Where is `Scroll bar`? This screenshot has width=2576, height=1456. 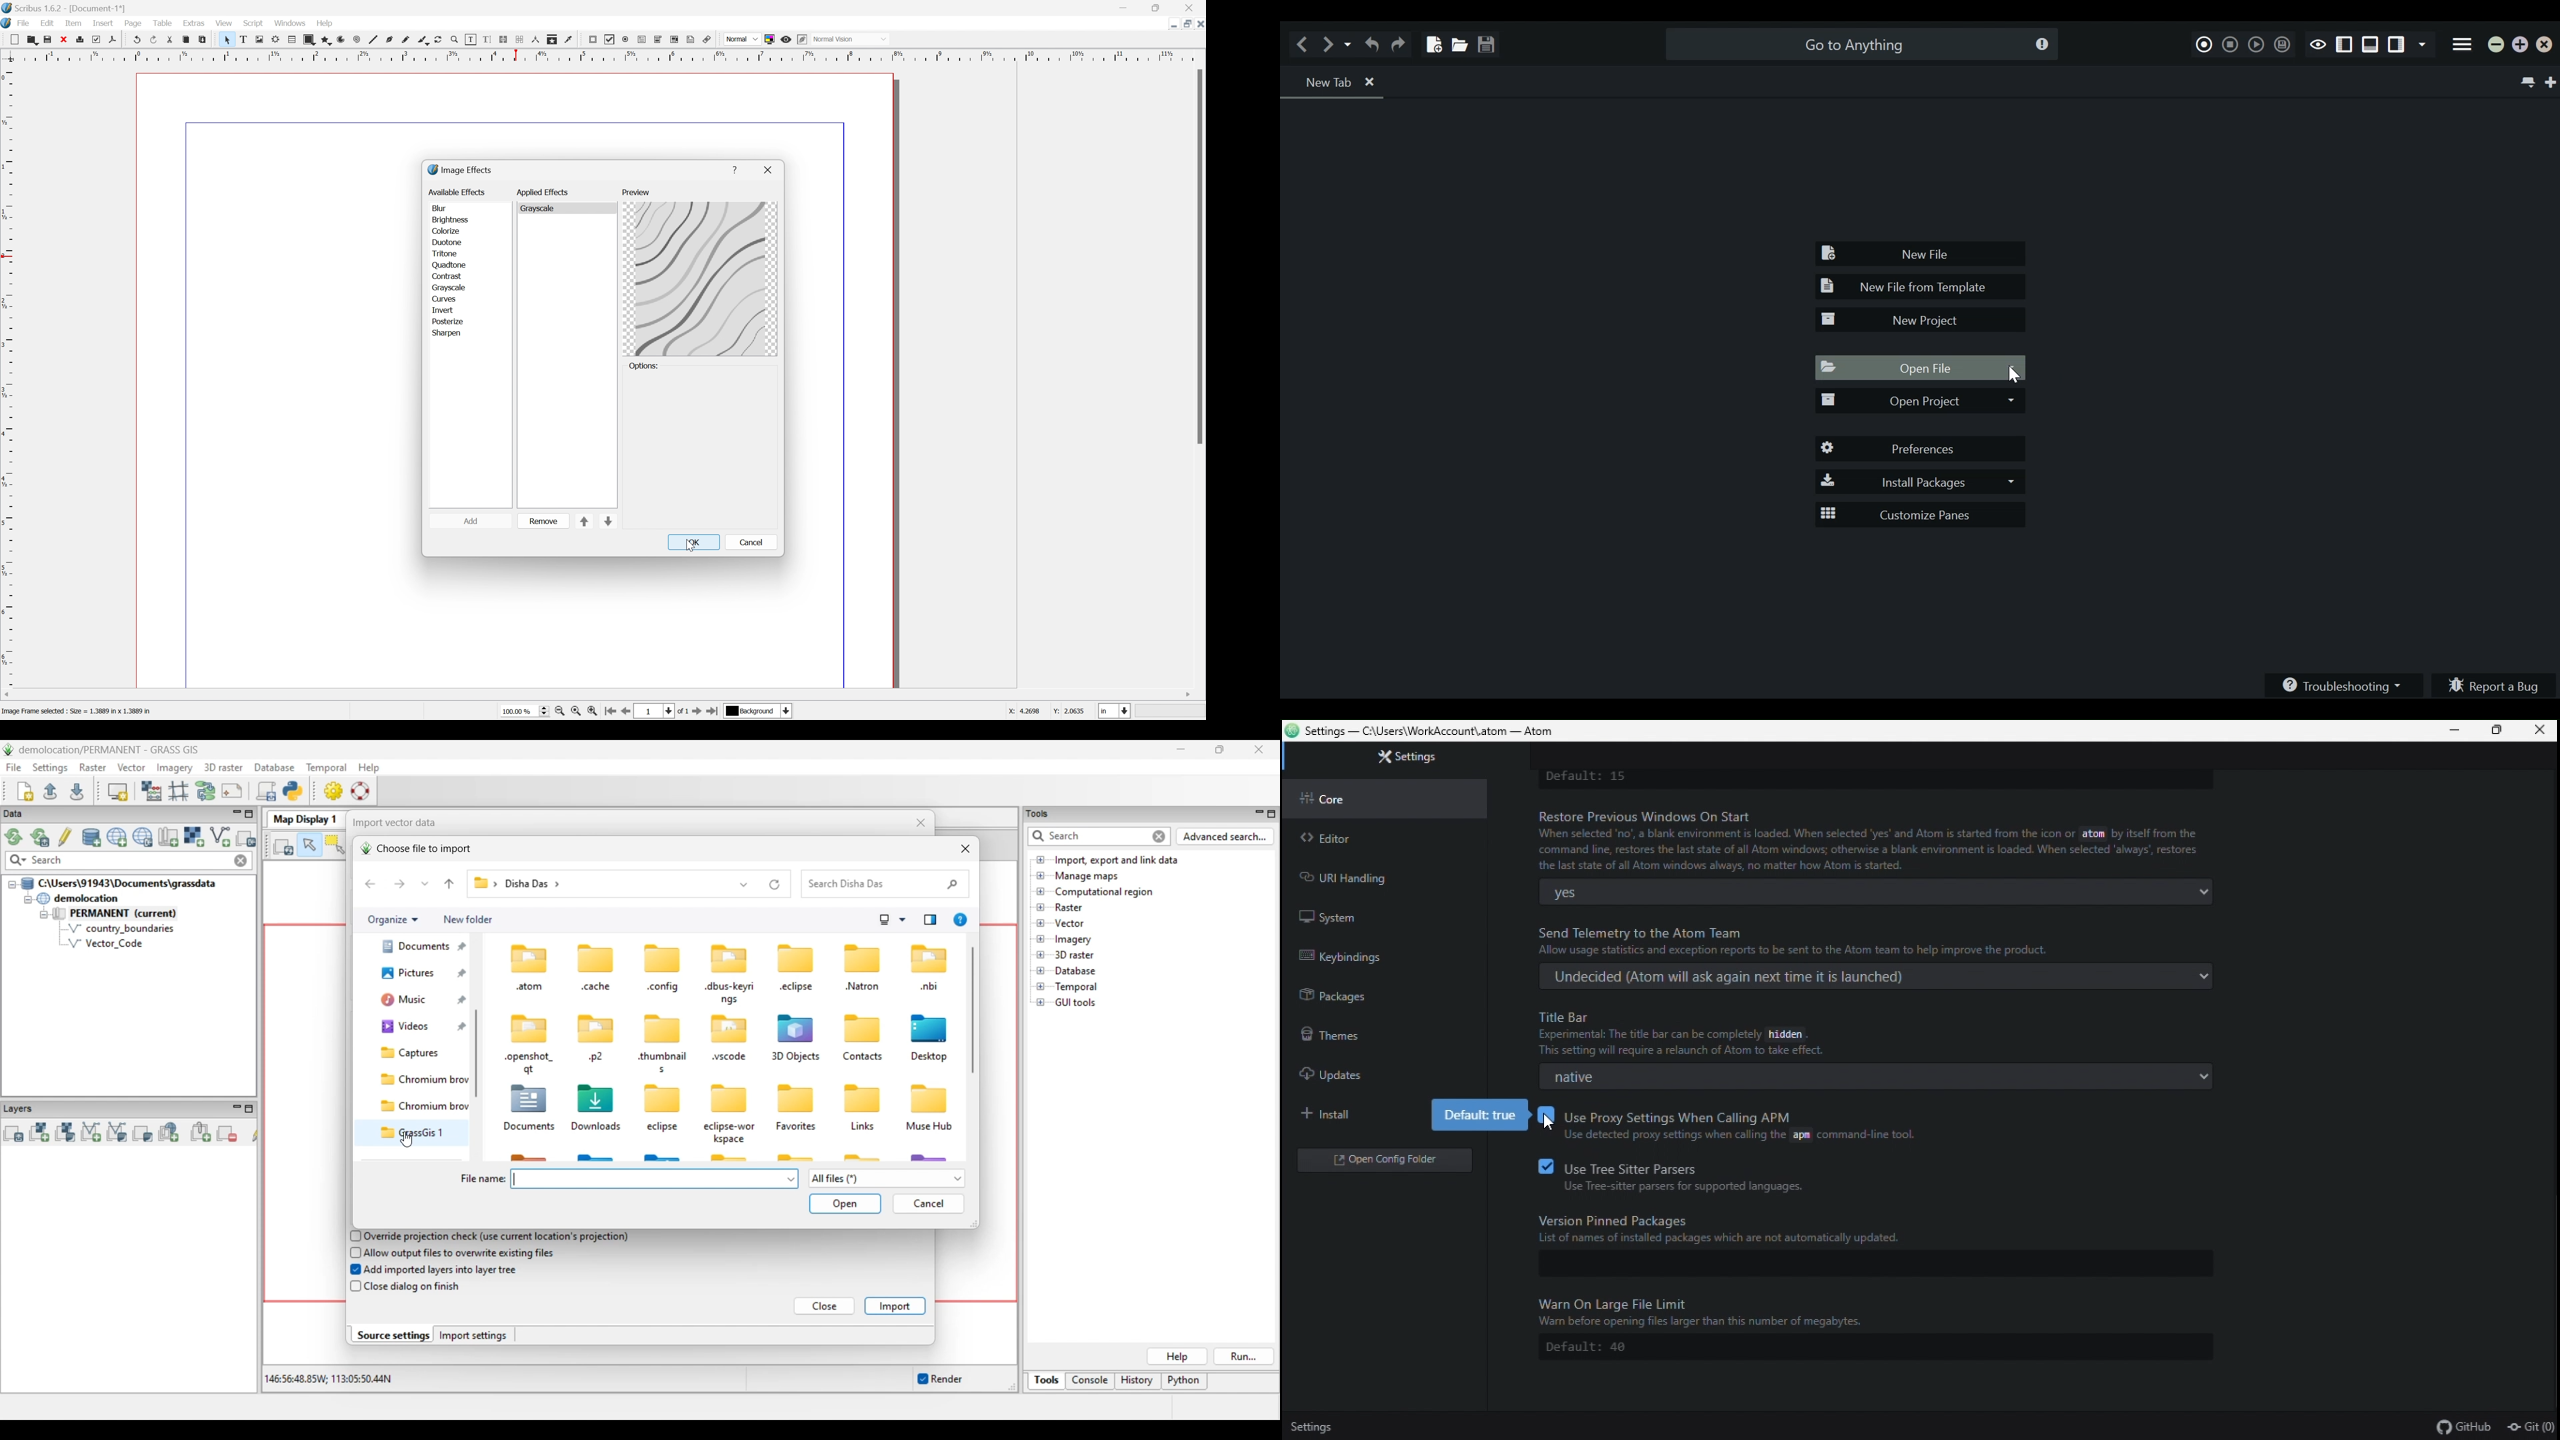
Scroll bar is located at coordinates (1199, 256).